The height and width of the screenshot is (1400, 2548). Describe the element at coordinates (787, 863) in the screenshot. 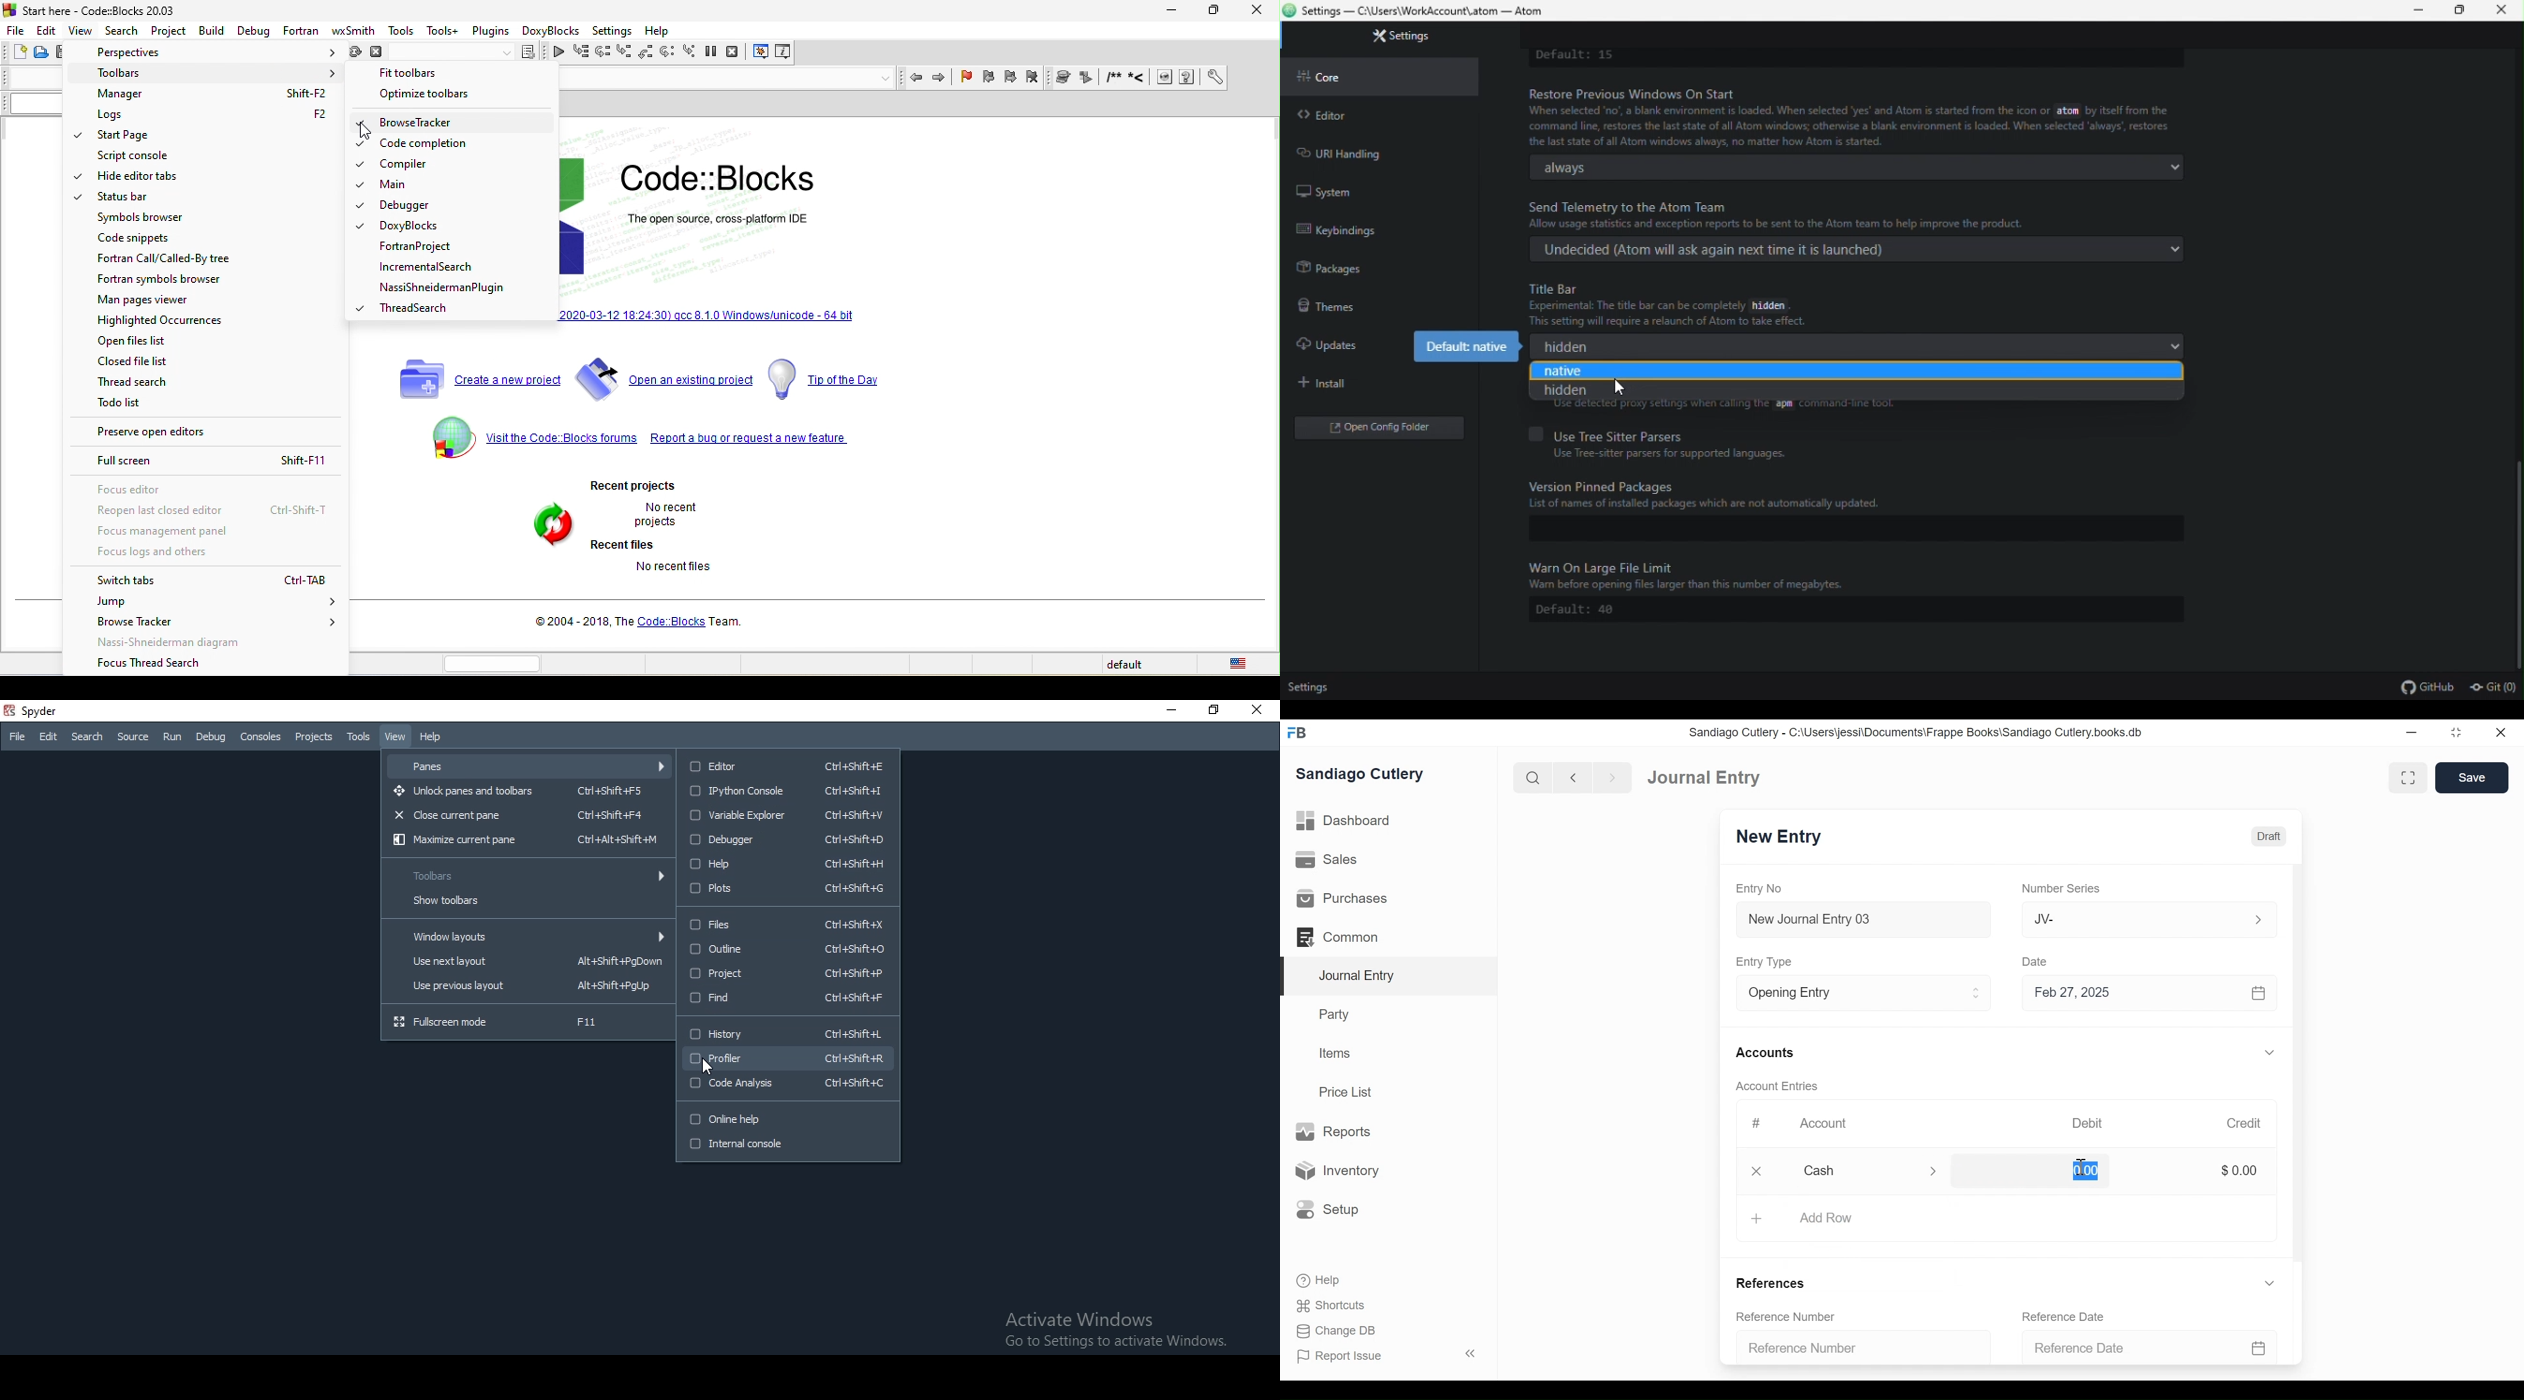

I see `Help` at that location.